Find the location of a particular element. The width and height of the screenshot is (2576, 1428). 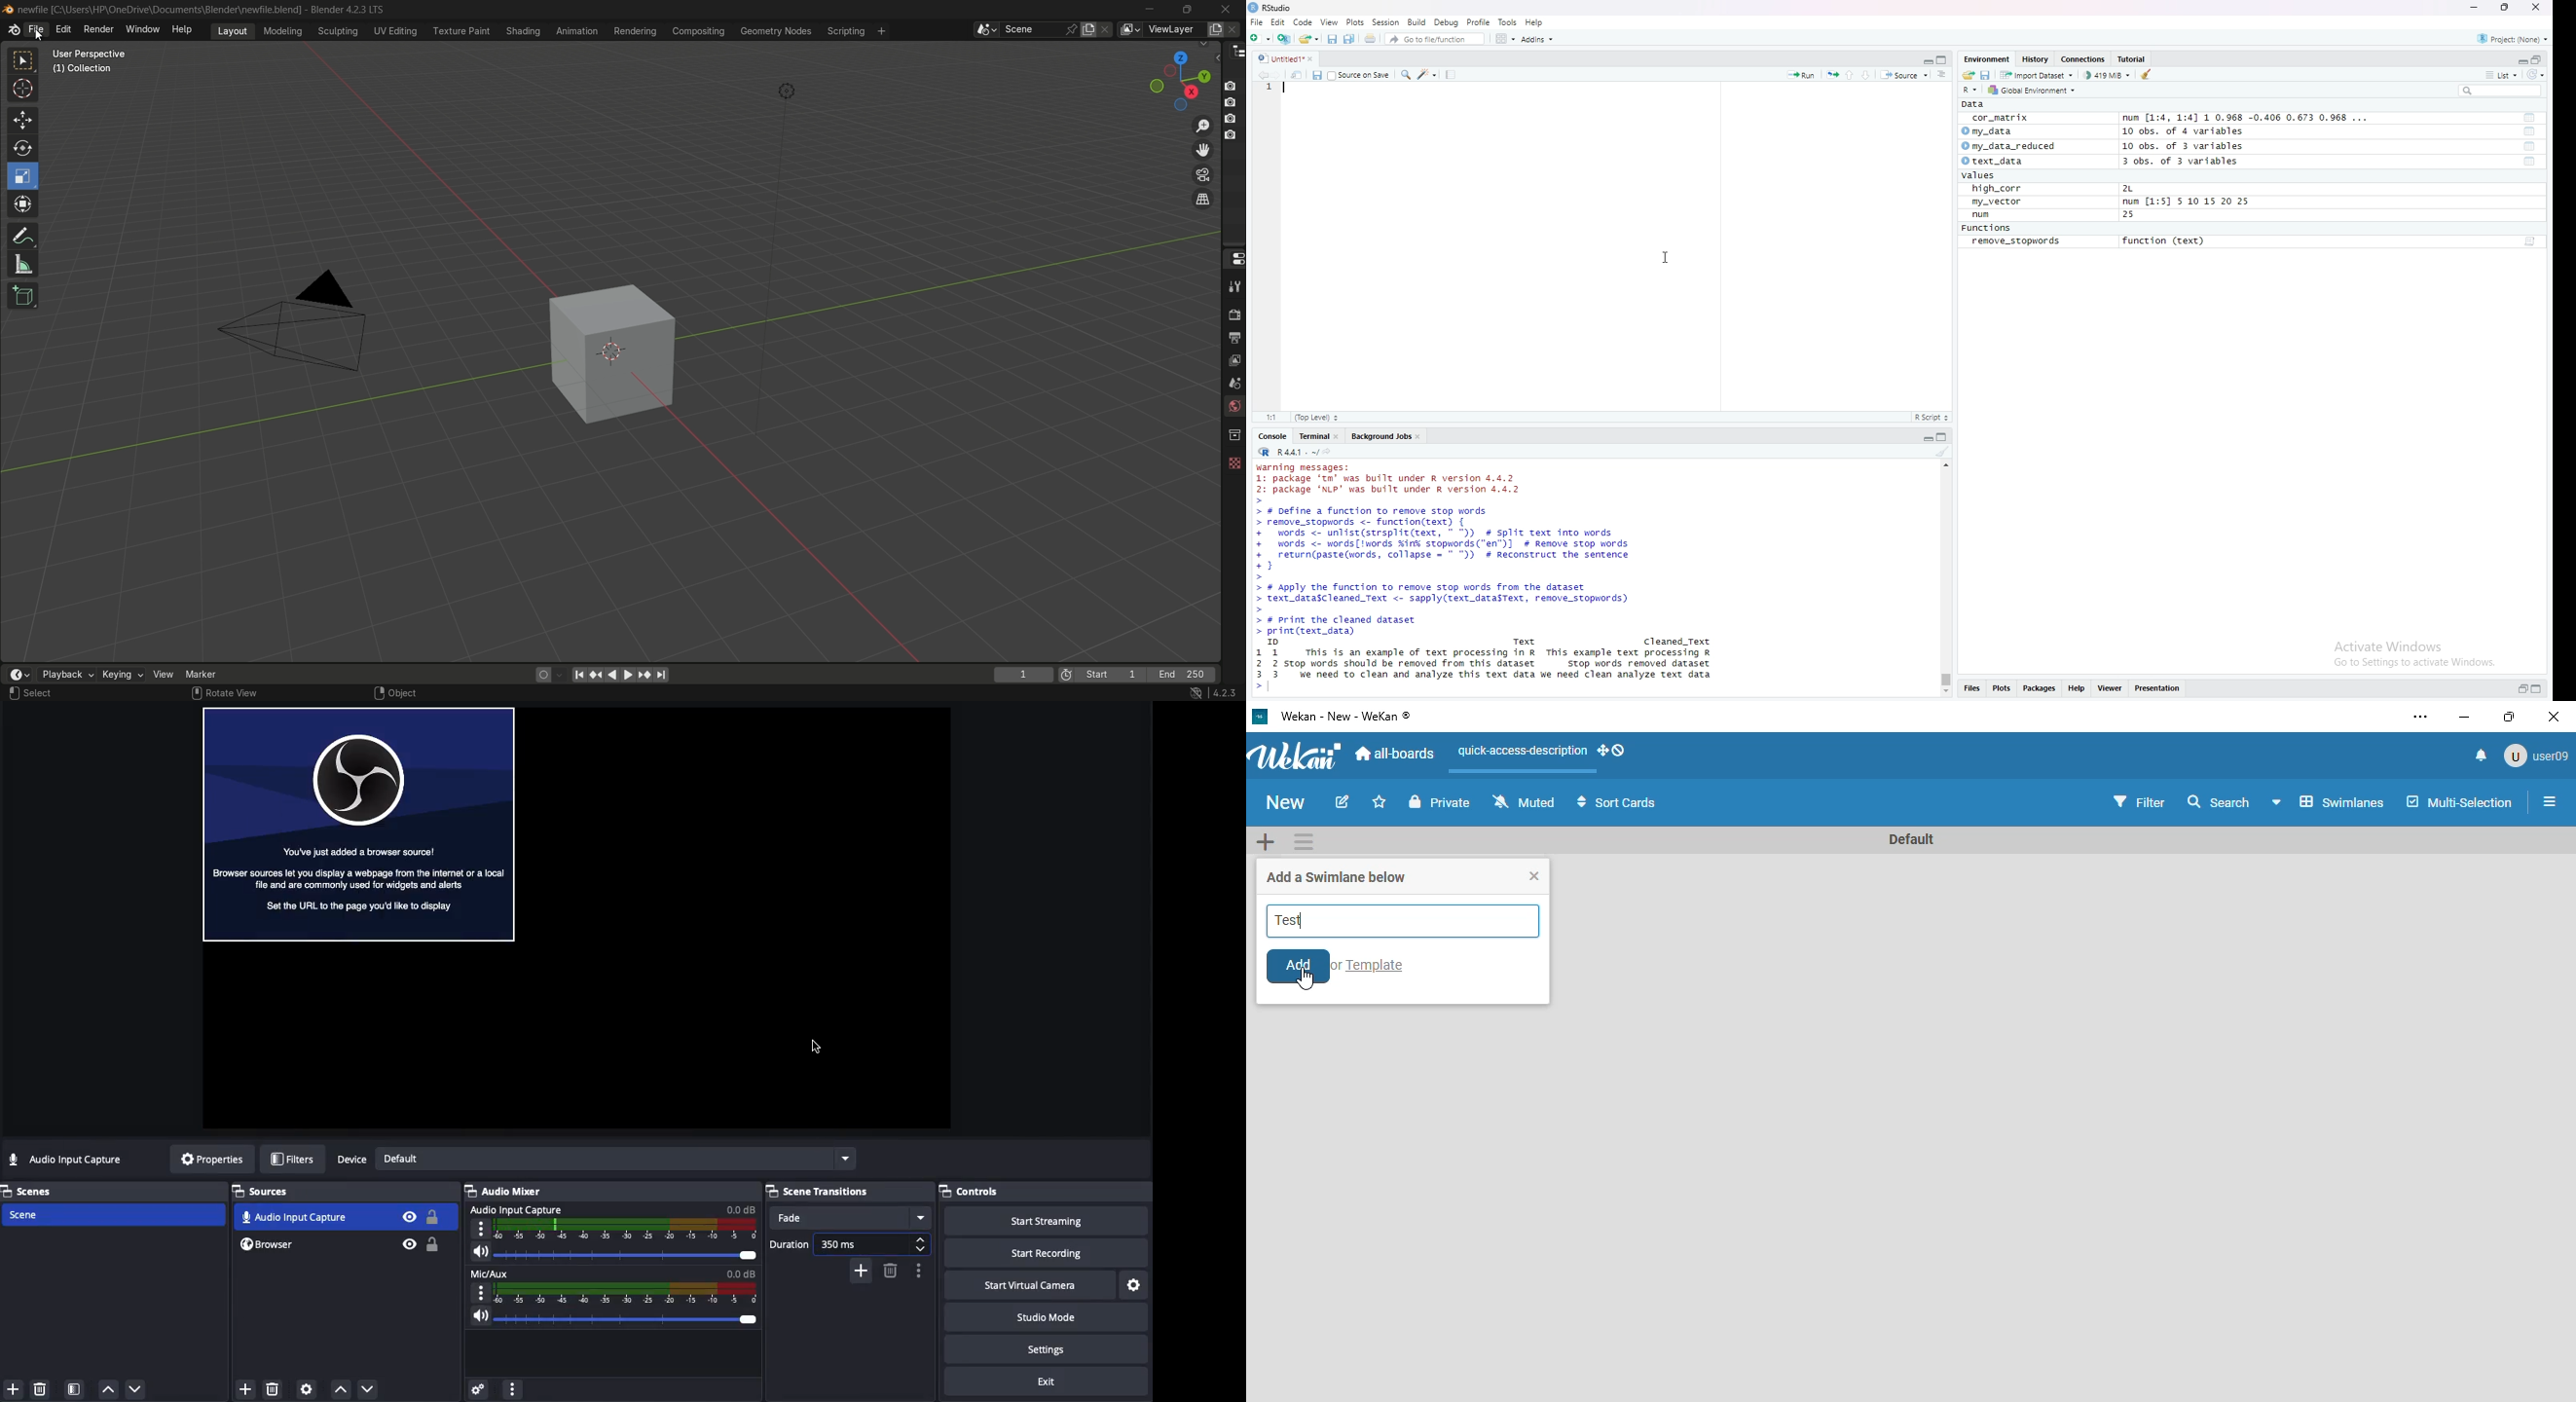

Save is located at coordinates (1316, 75).